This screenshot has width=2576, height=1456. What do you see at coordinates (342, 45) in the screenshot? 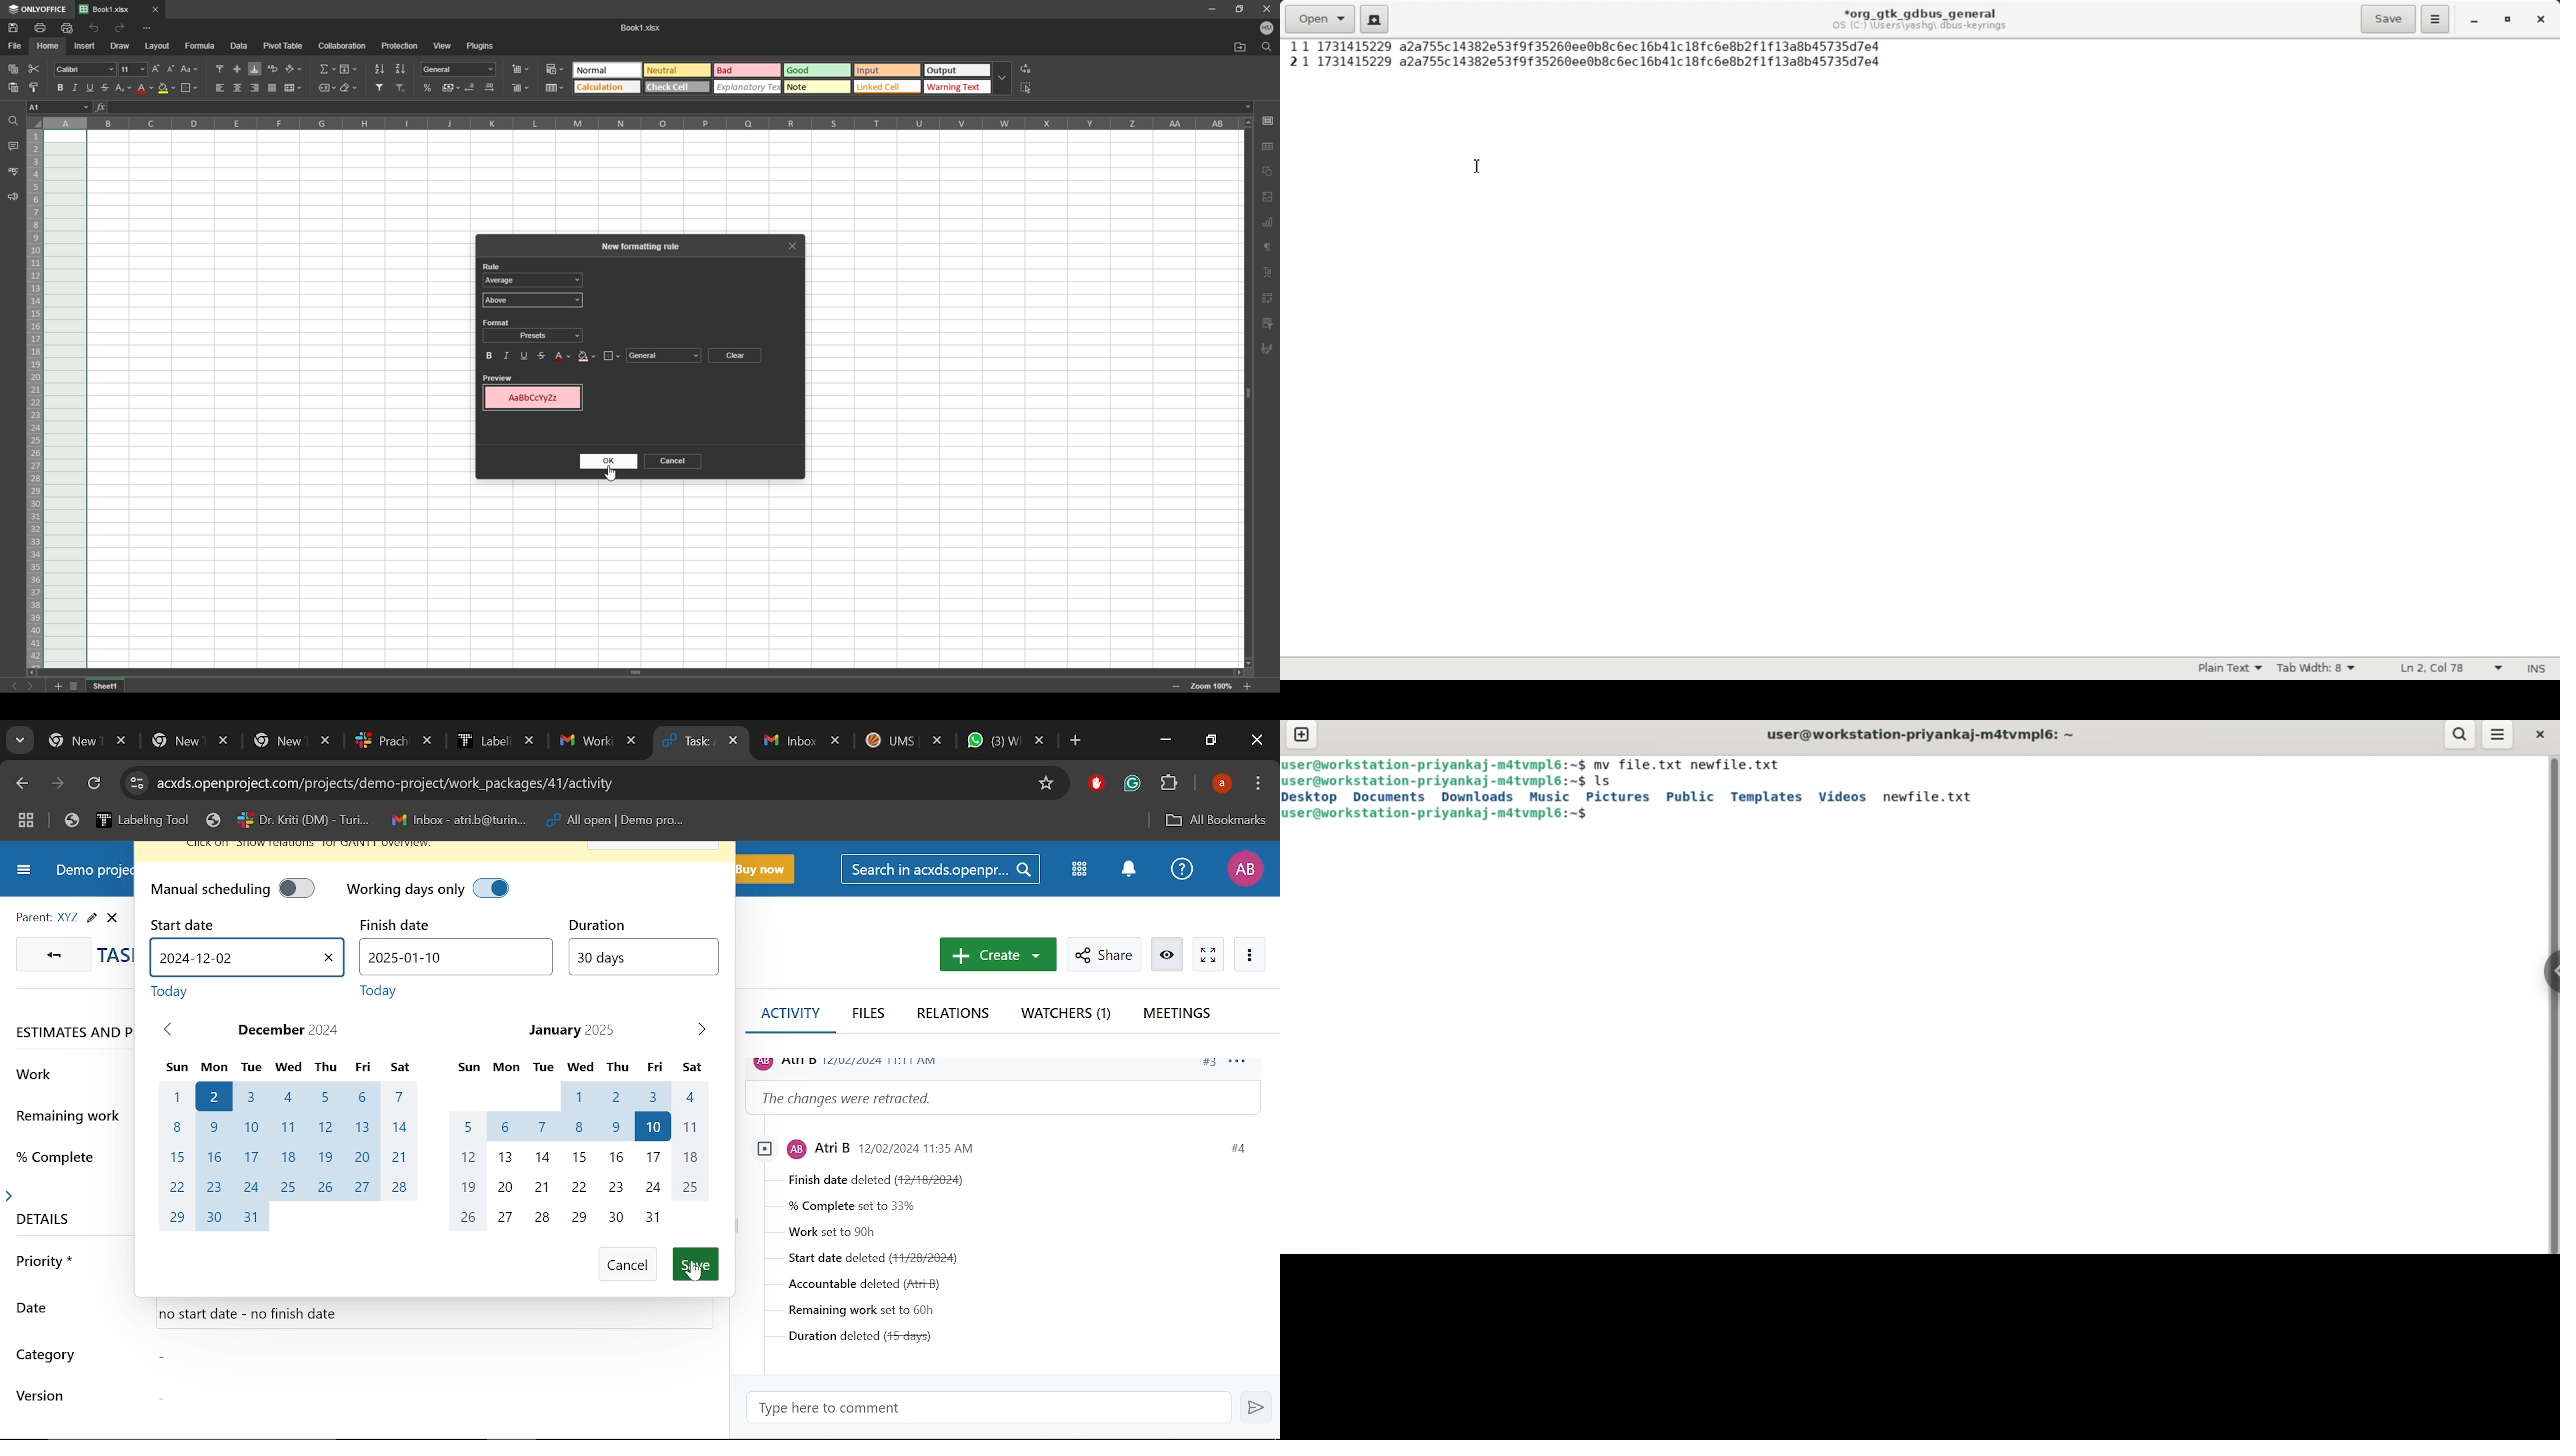
I see `collaboration` at bounding box center [342, 45].